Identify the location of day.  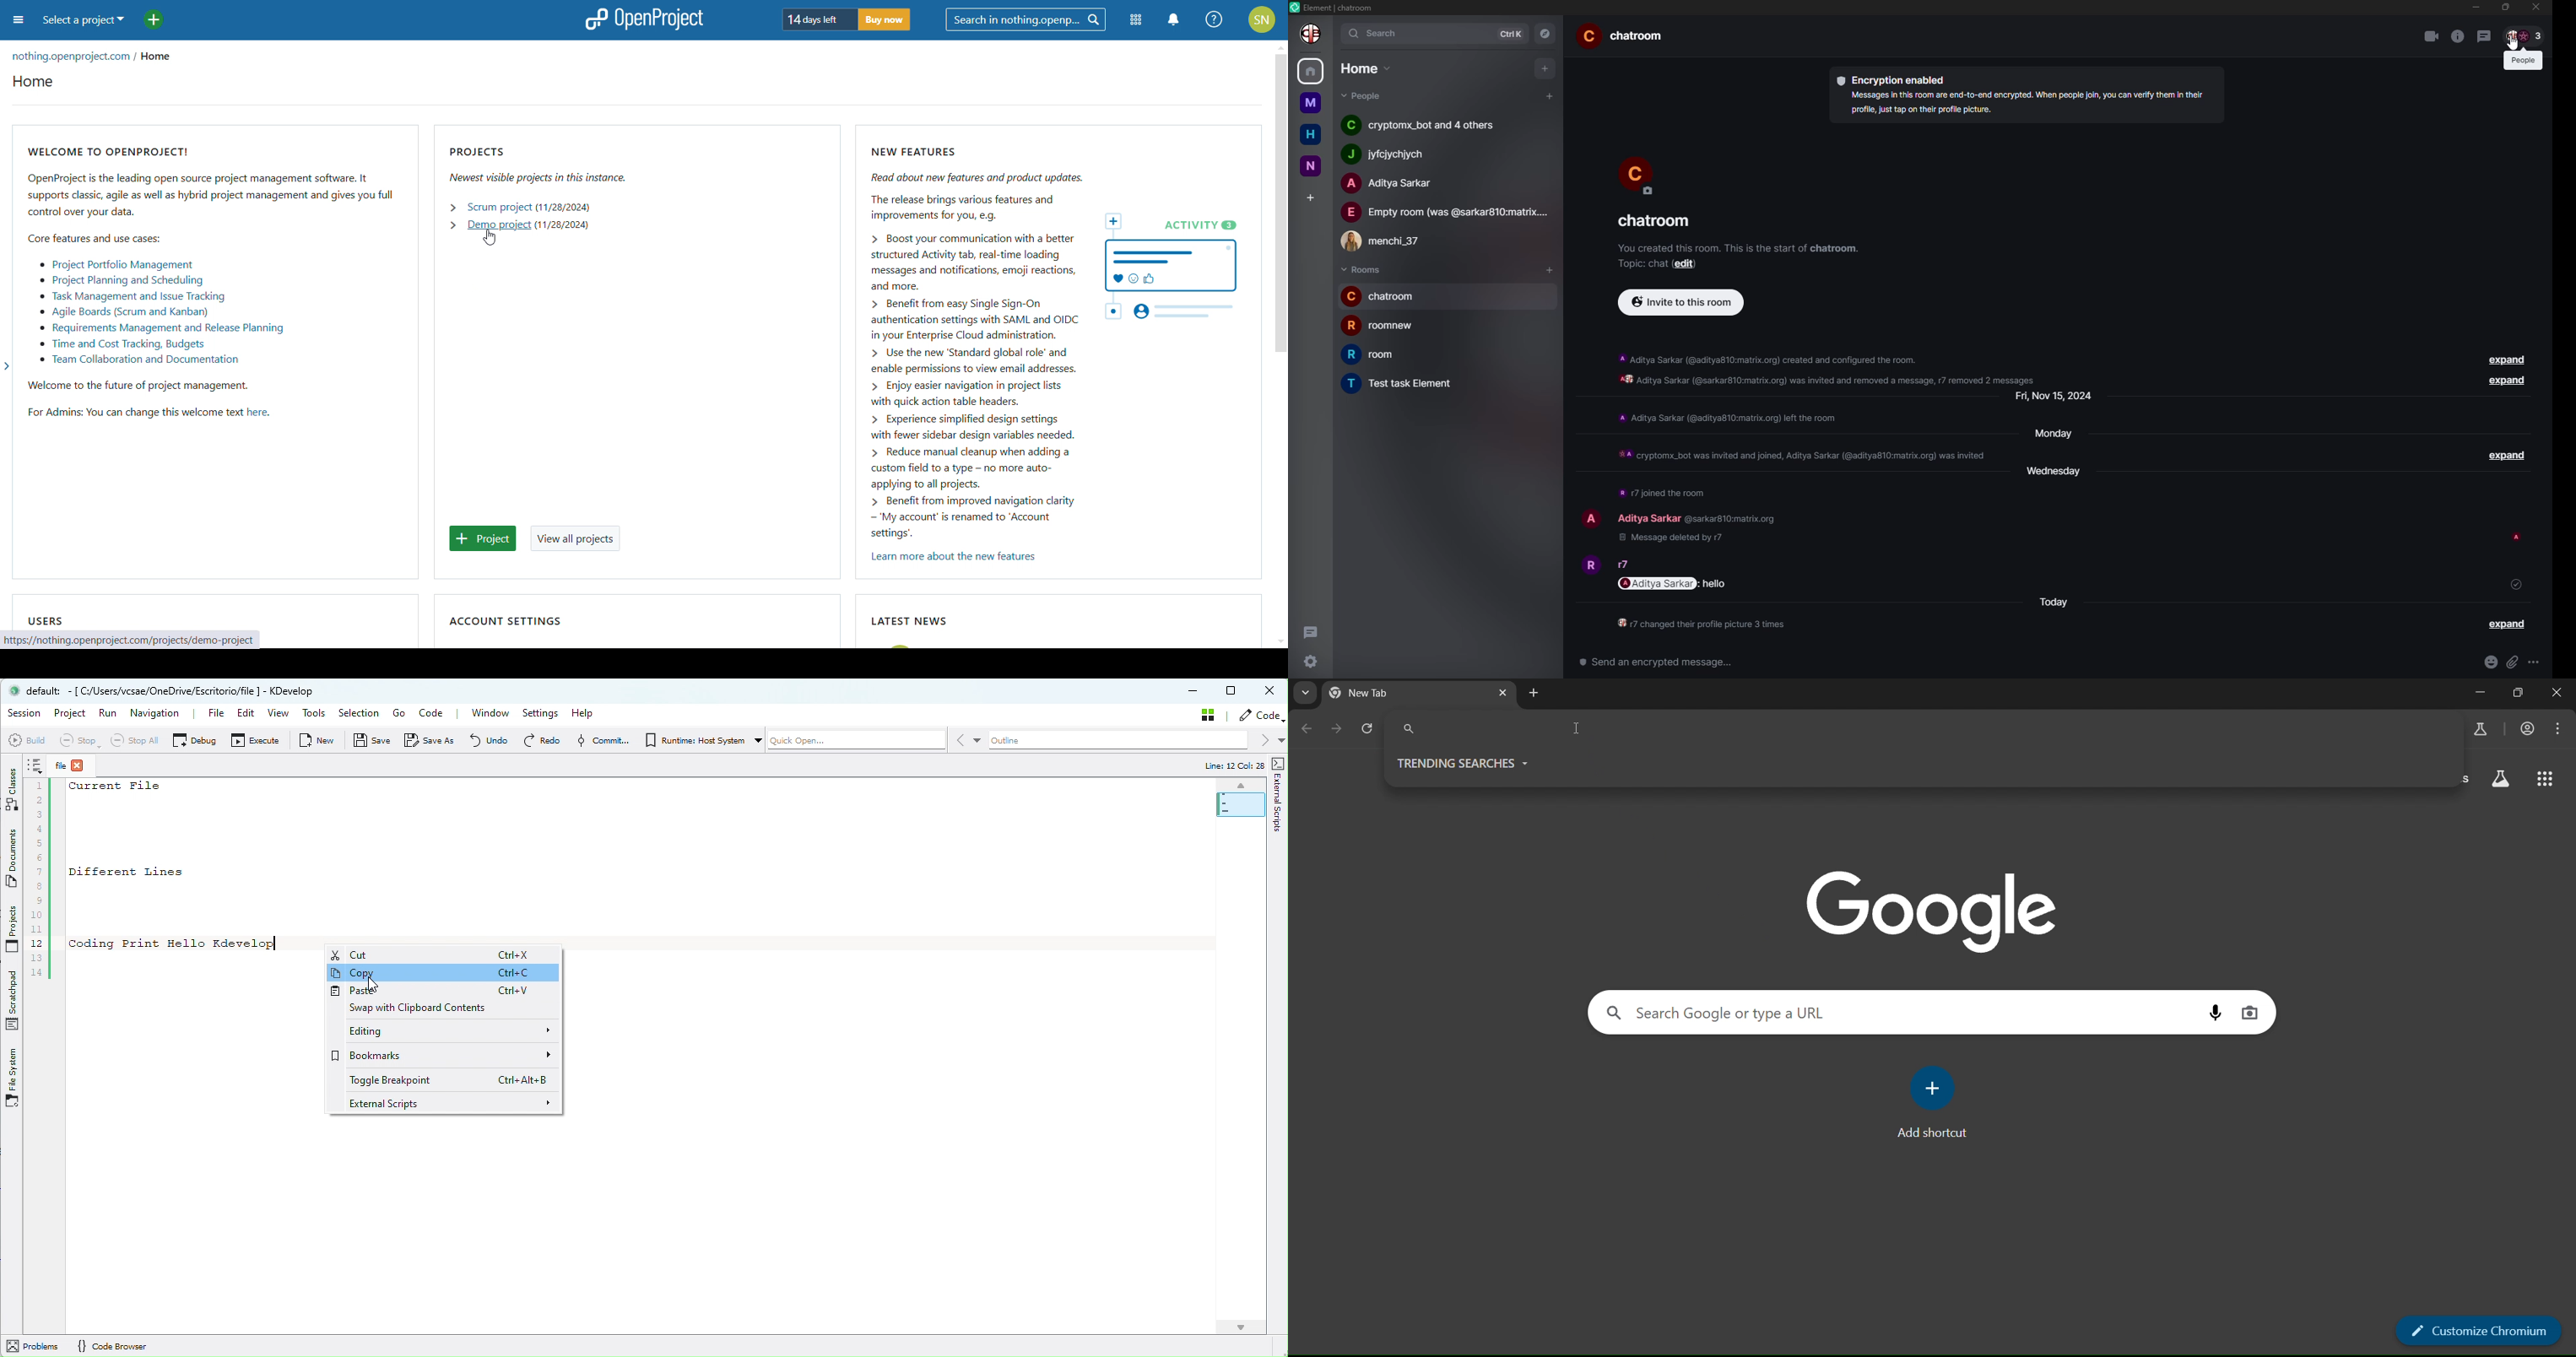
(2048, 432).